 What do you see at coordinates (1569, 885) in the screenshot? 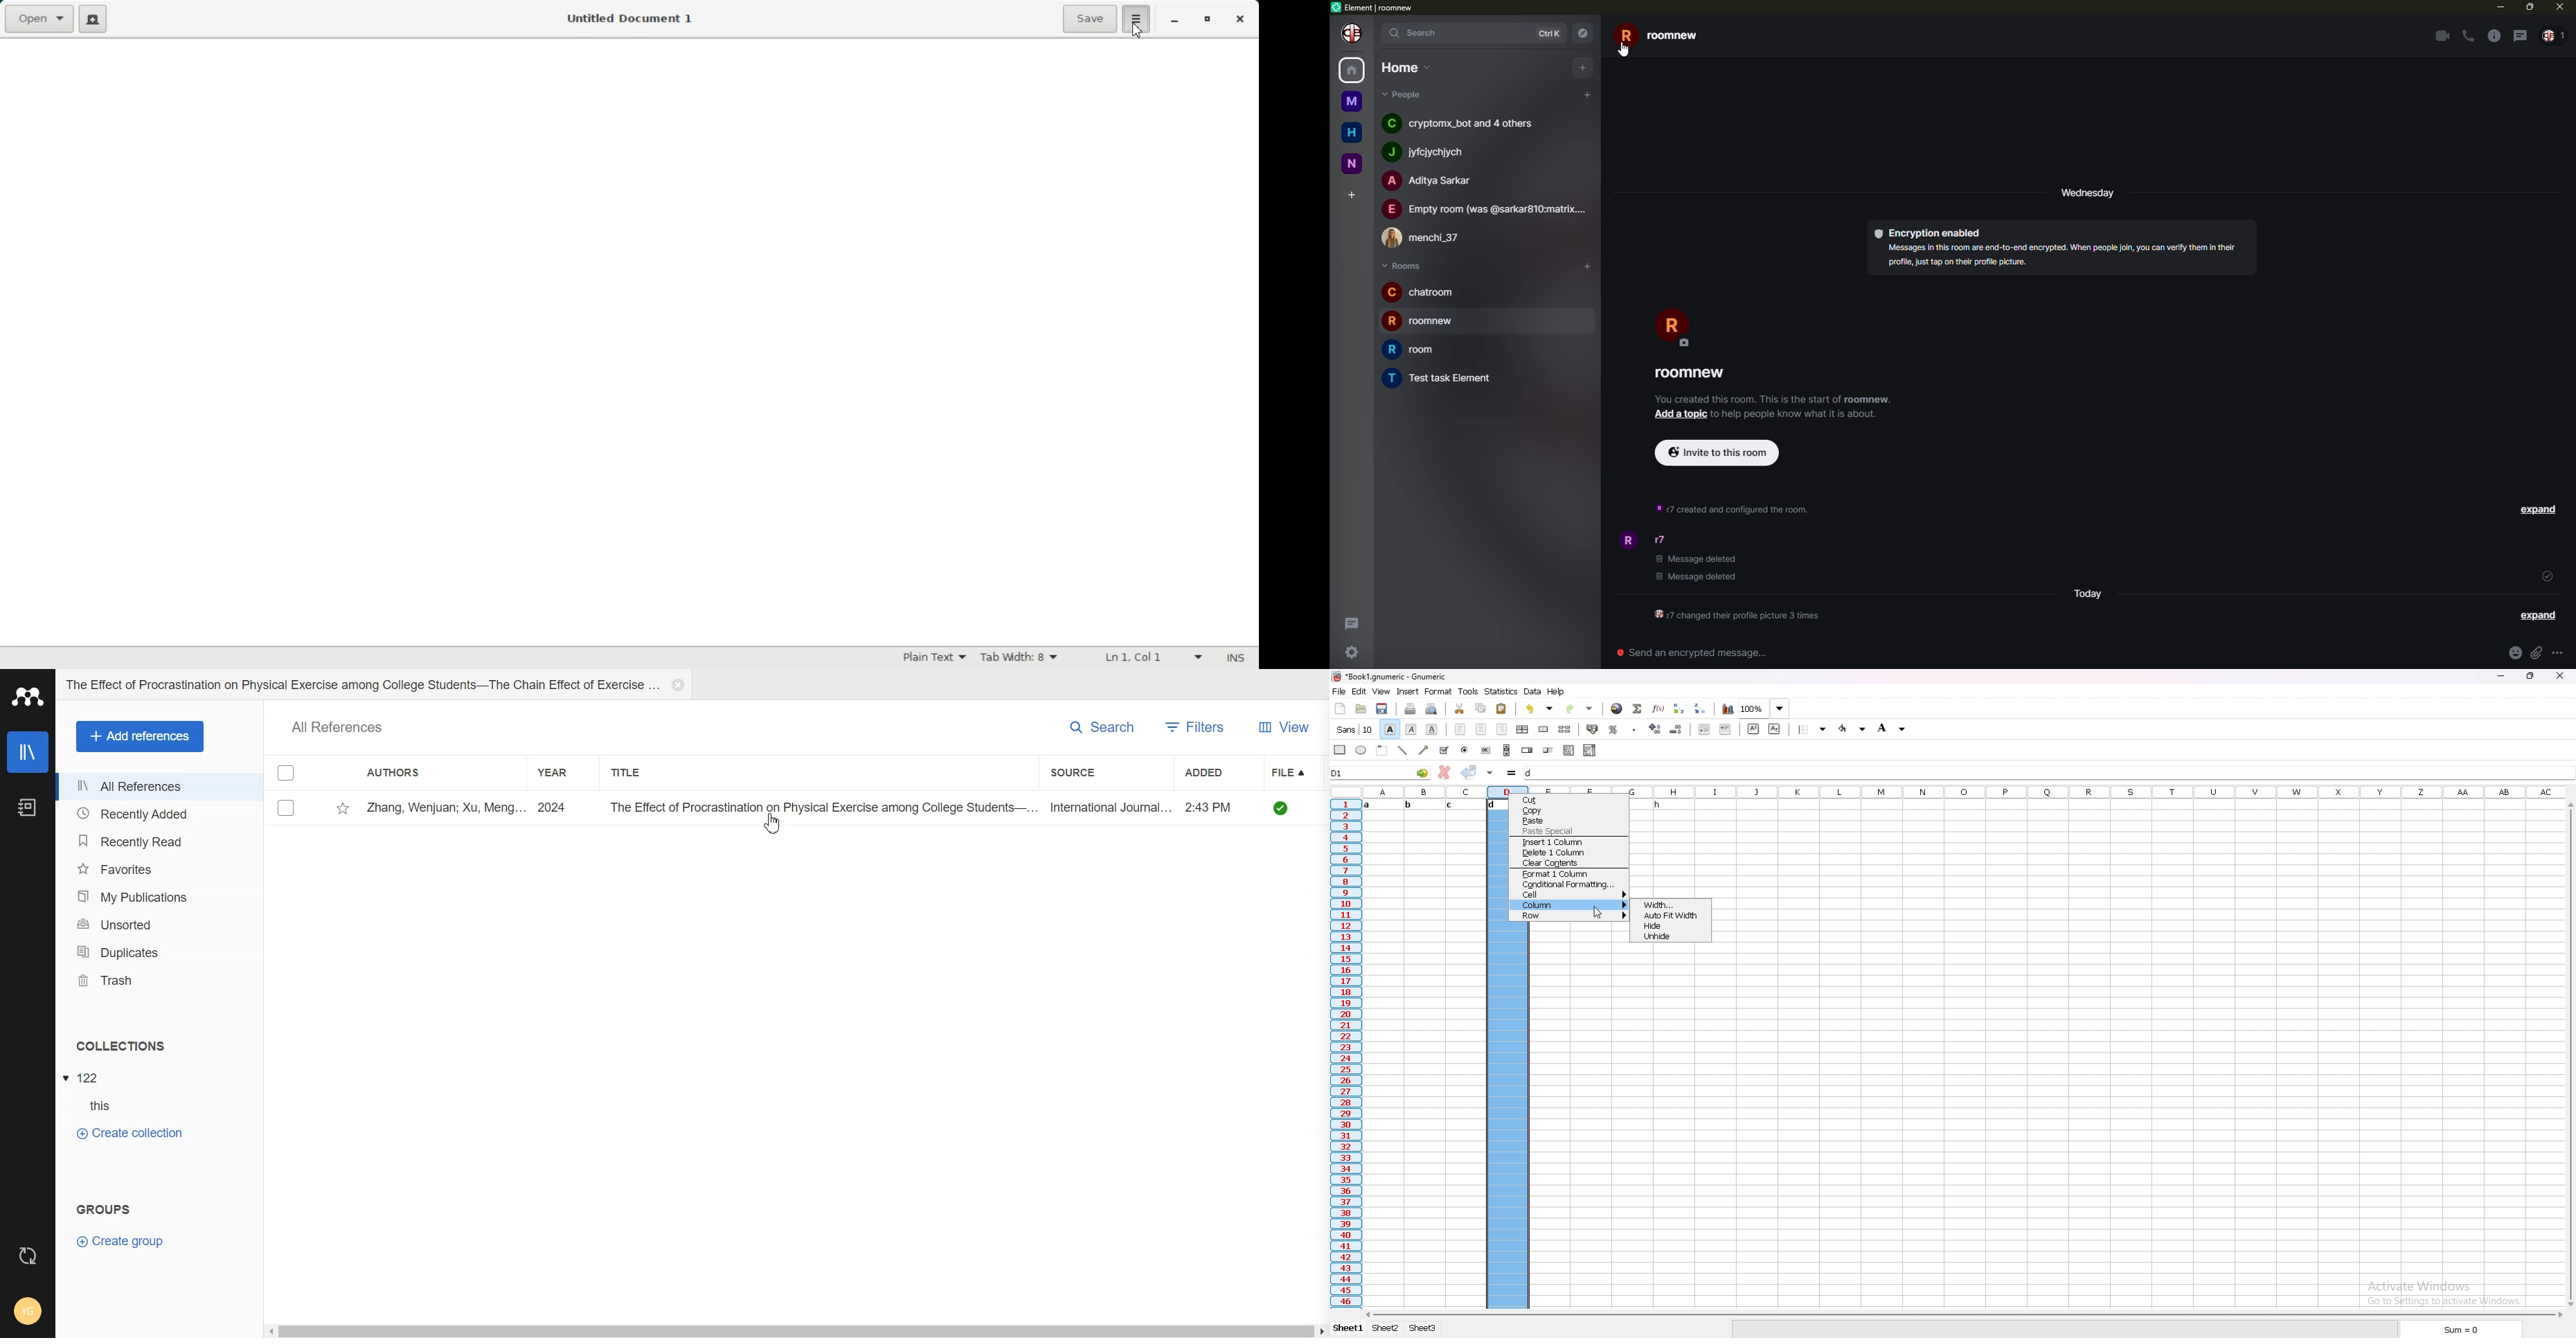
I see `conditional formatting` at bounding box center [1569, 885].